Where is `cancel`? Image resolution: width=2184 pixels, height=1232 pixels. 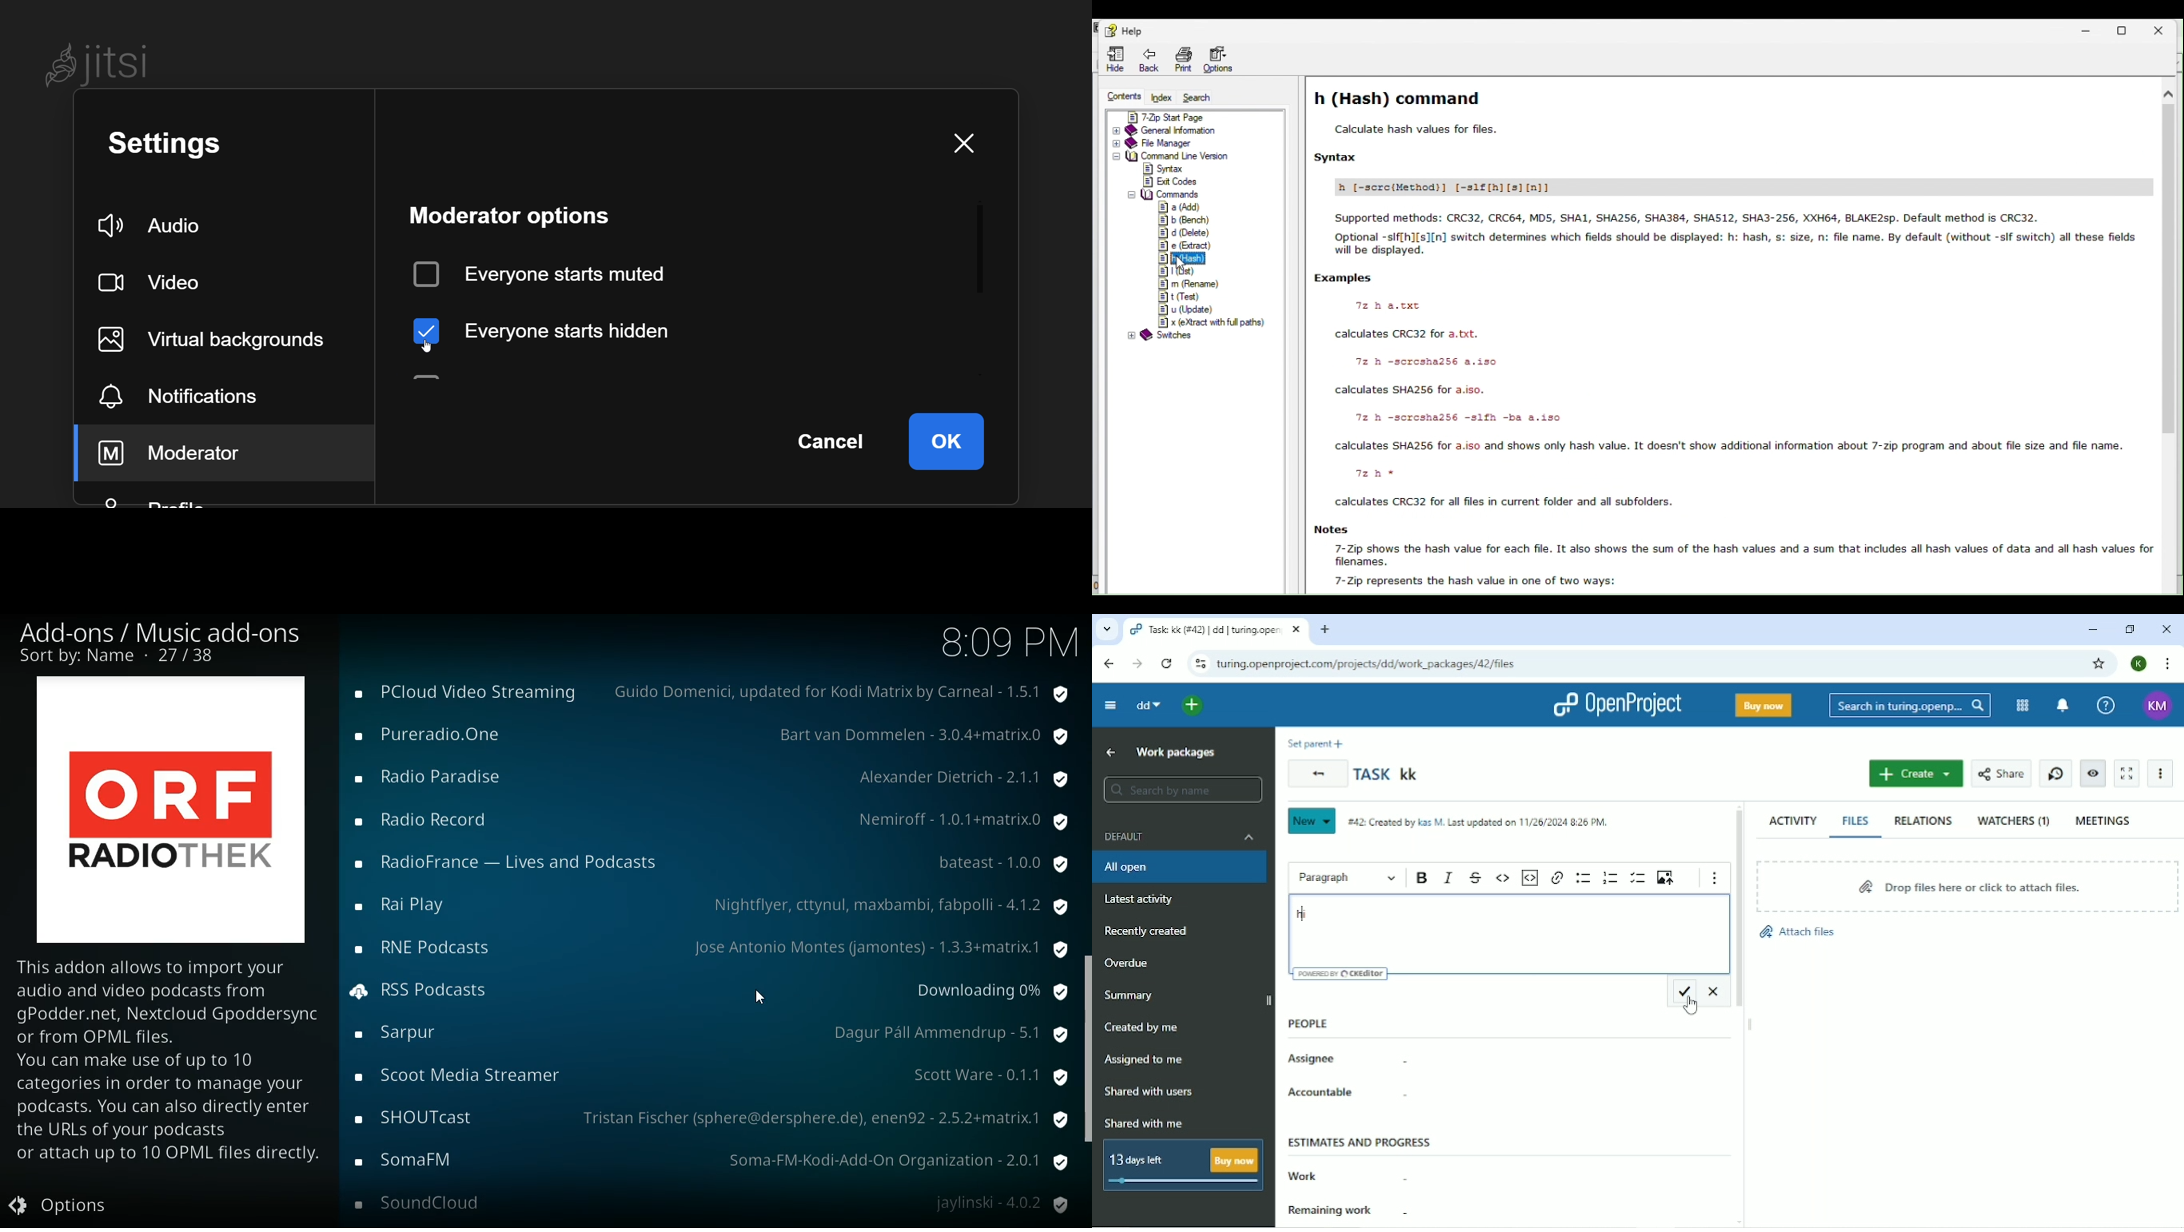 cancel is located at coordinates (835, 442).